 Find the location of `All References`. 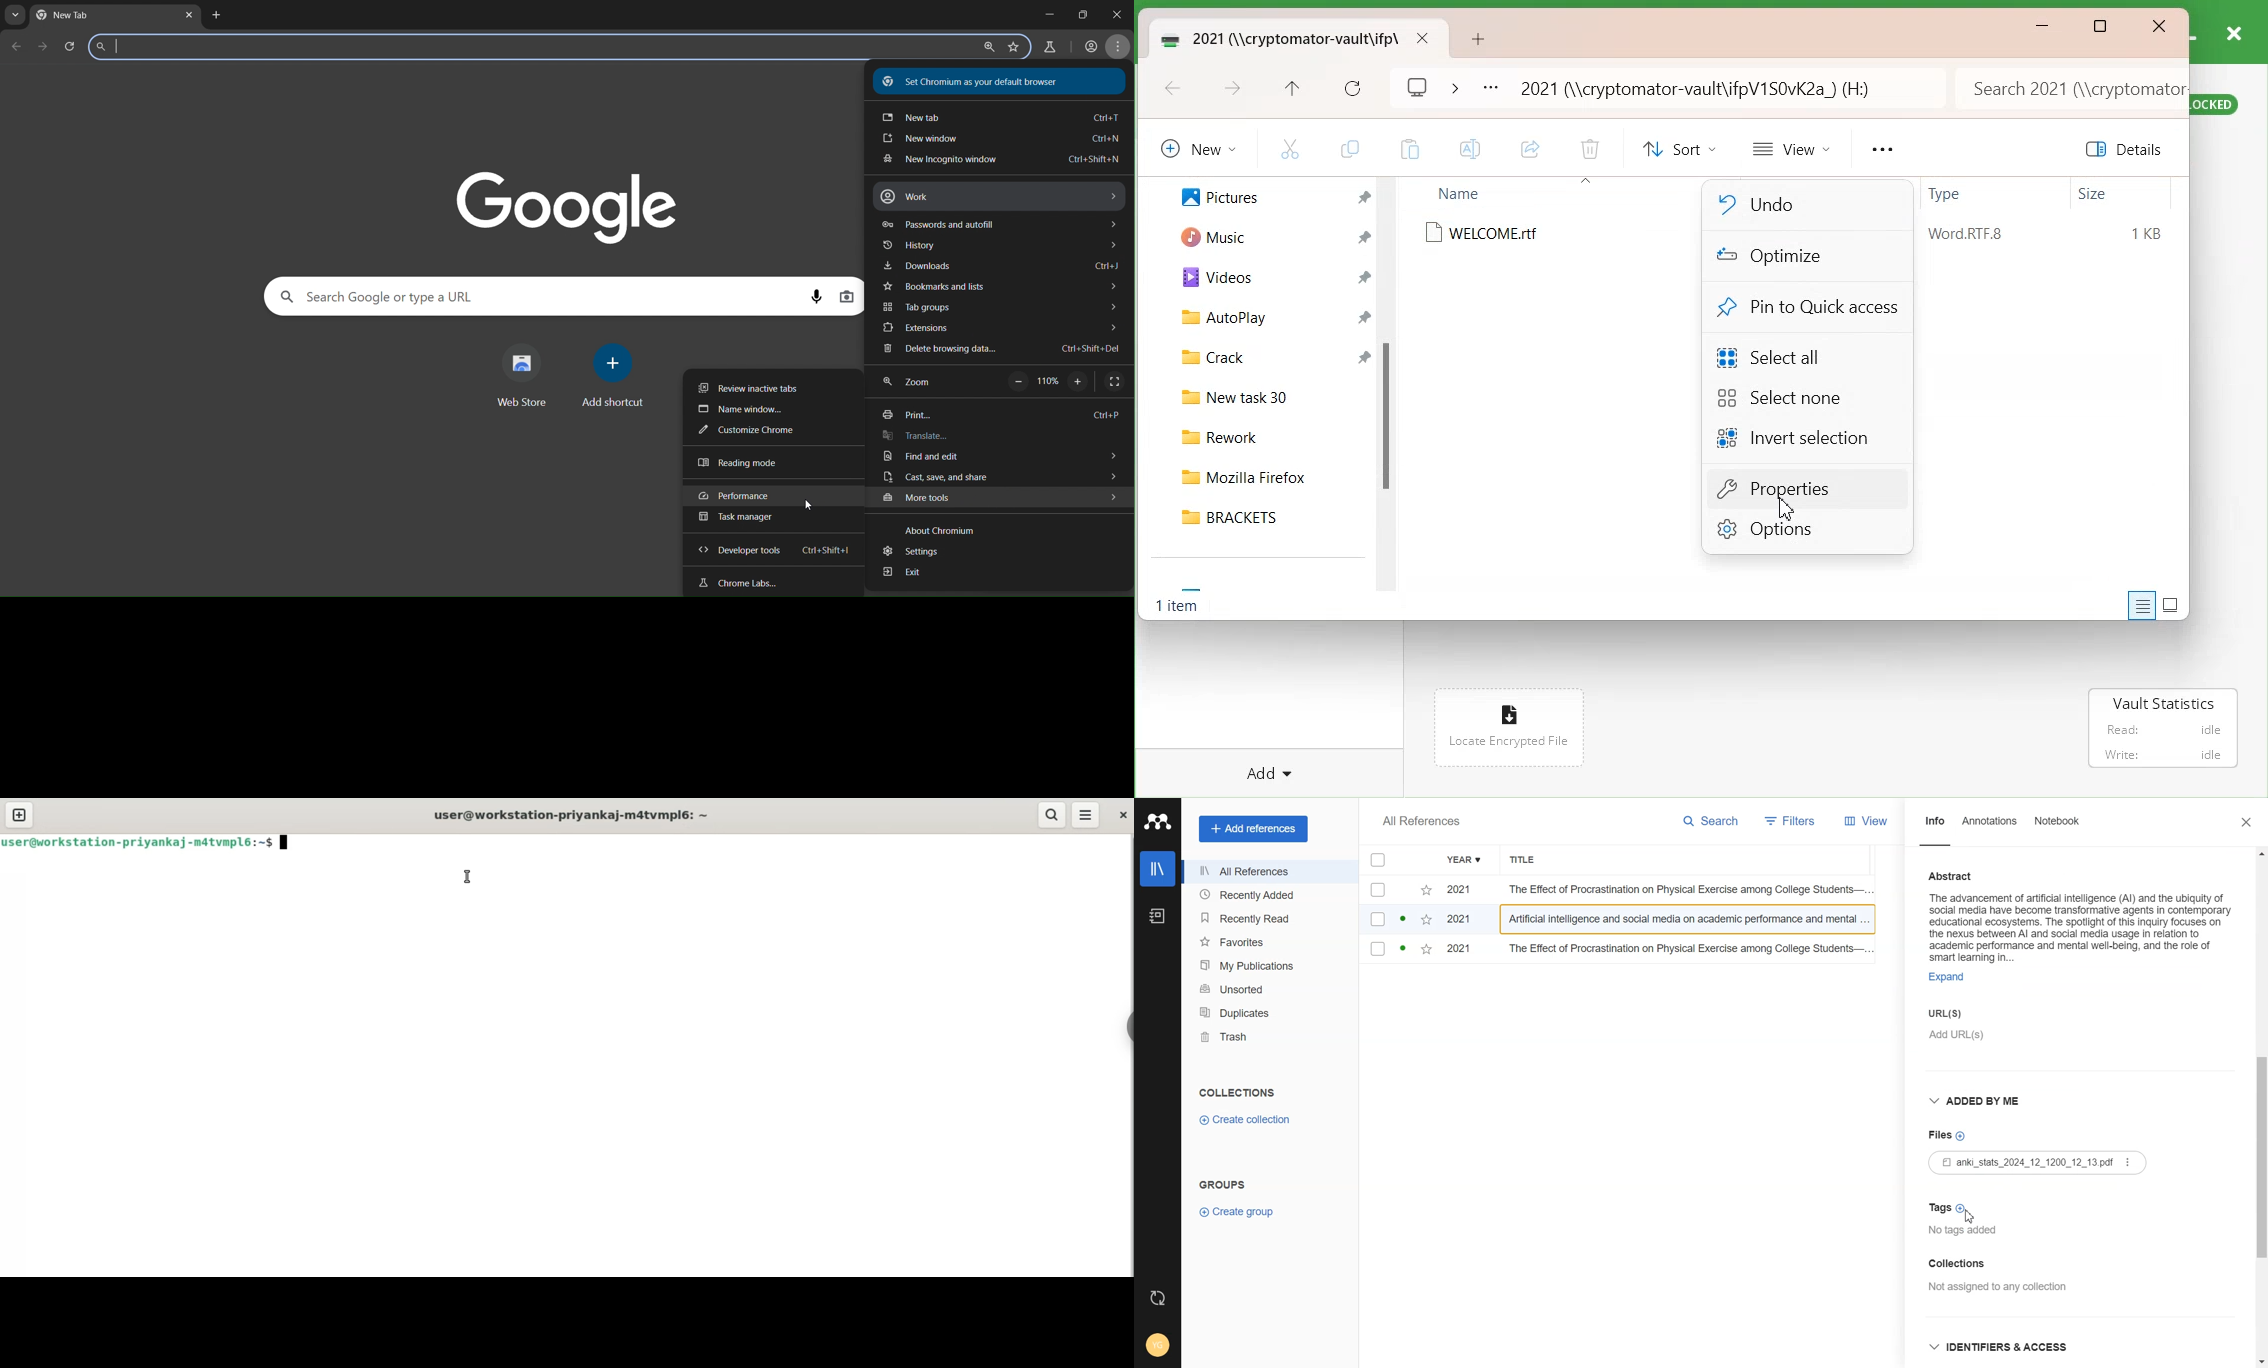

All References is located at coordinates (1269, 873).